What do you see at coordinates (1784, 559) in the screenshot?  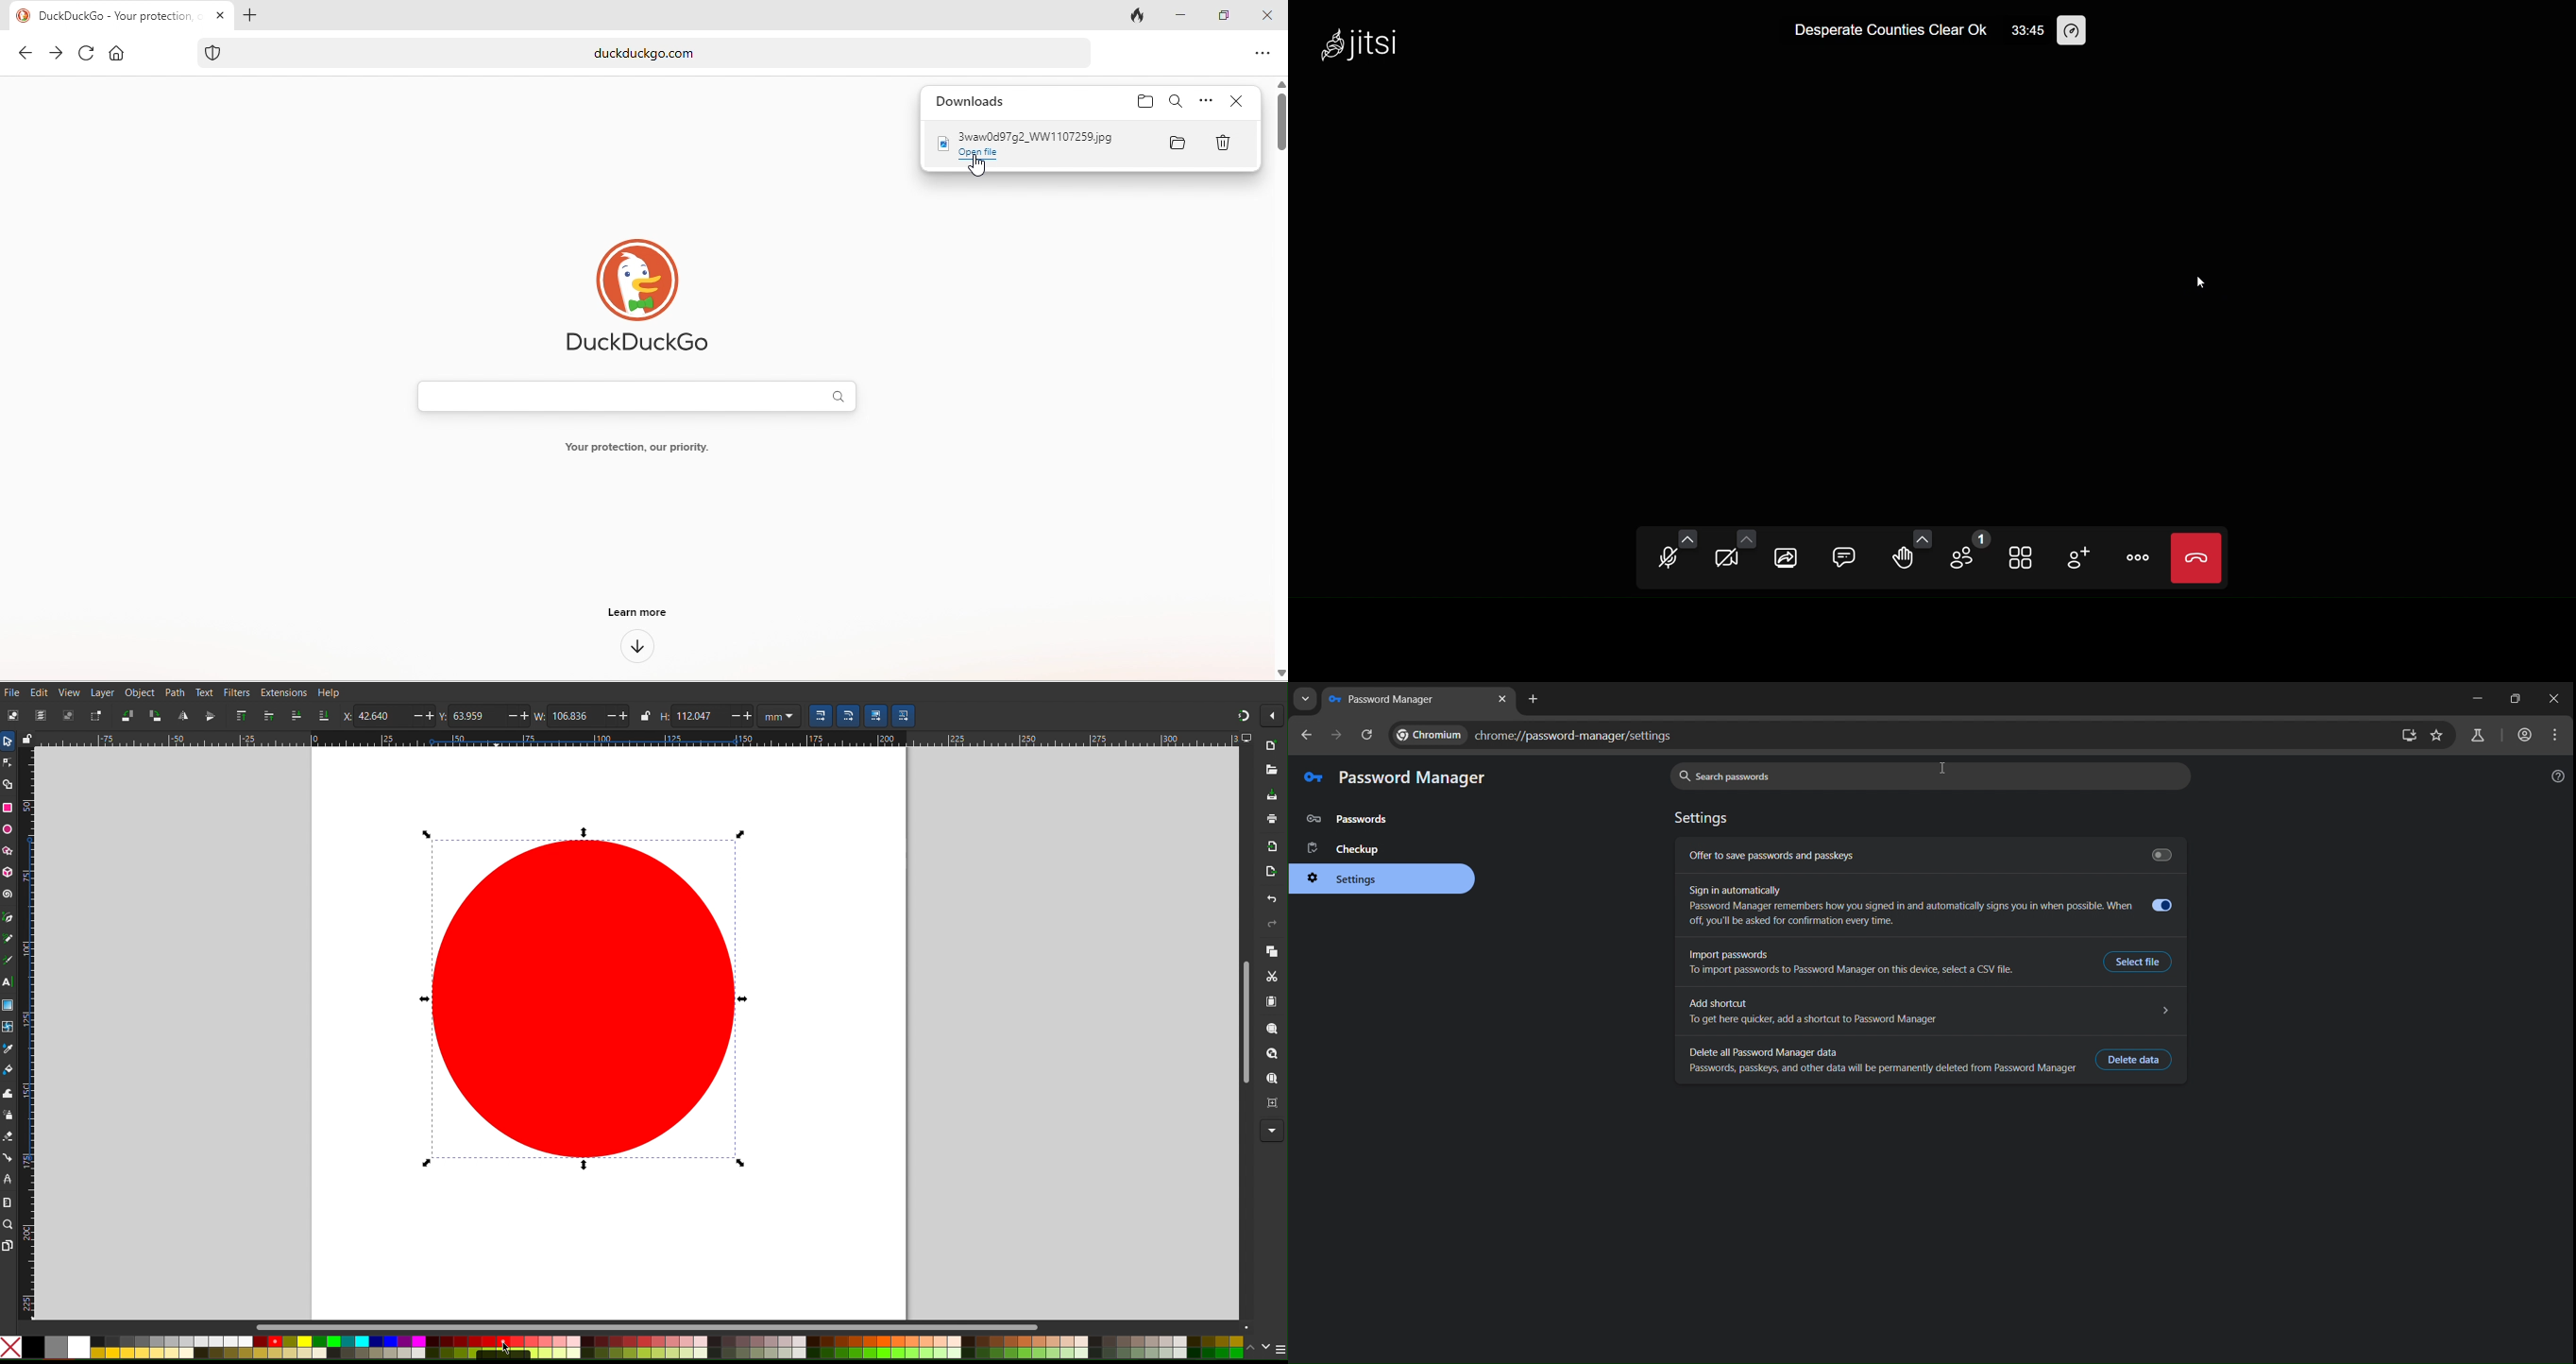 I see `share screen` at bounding box center [1784, 559].